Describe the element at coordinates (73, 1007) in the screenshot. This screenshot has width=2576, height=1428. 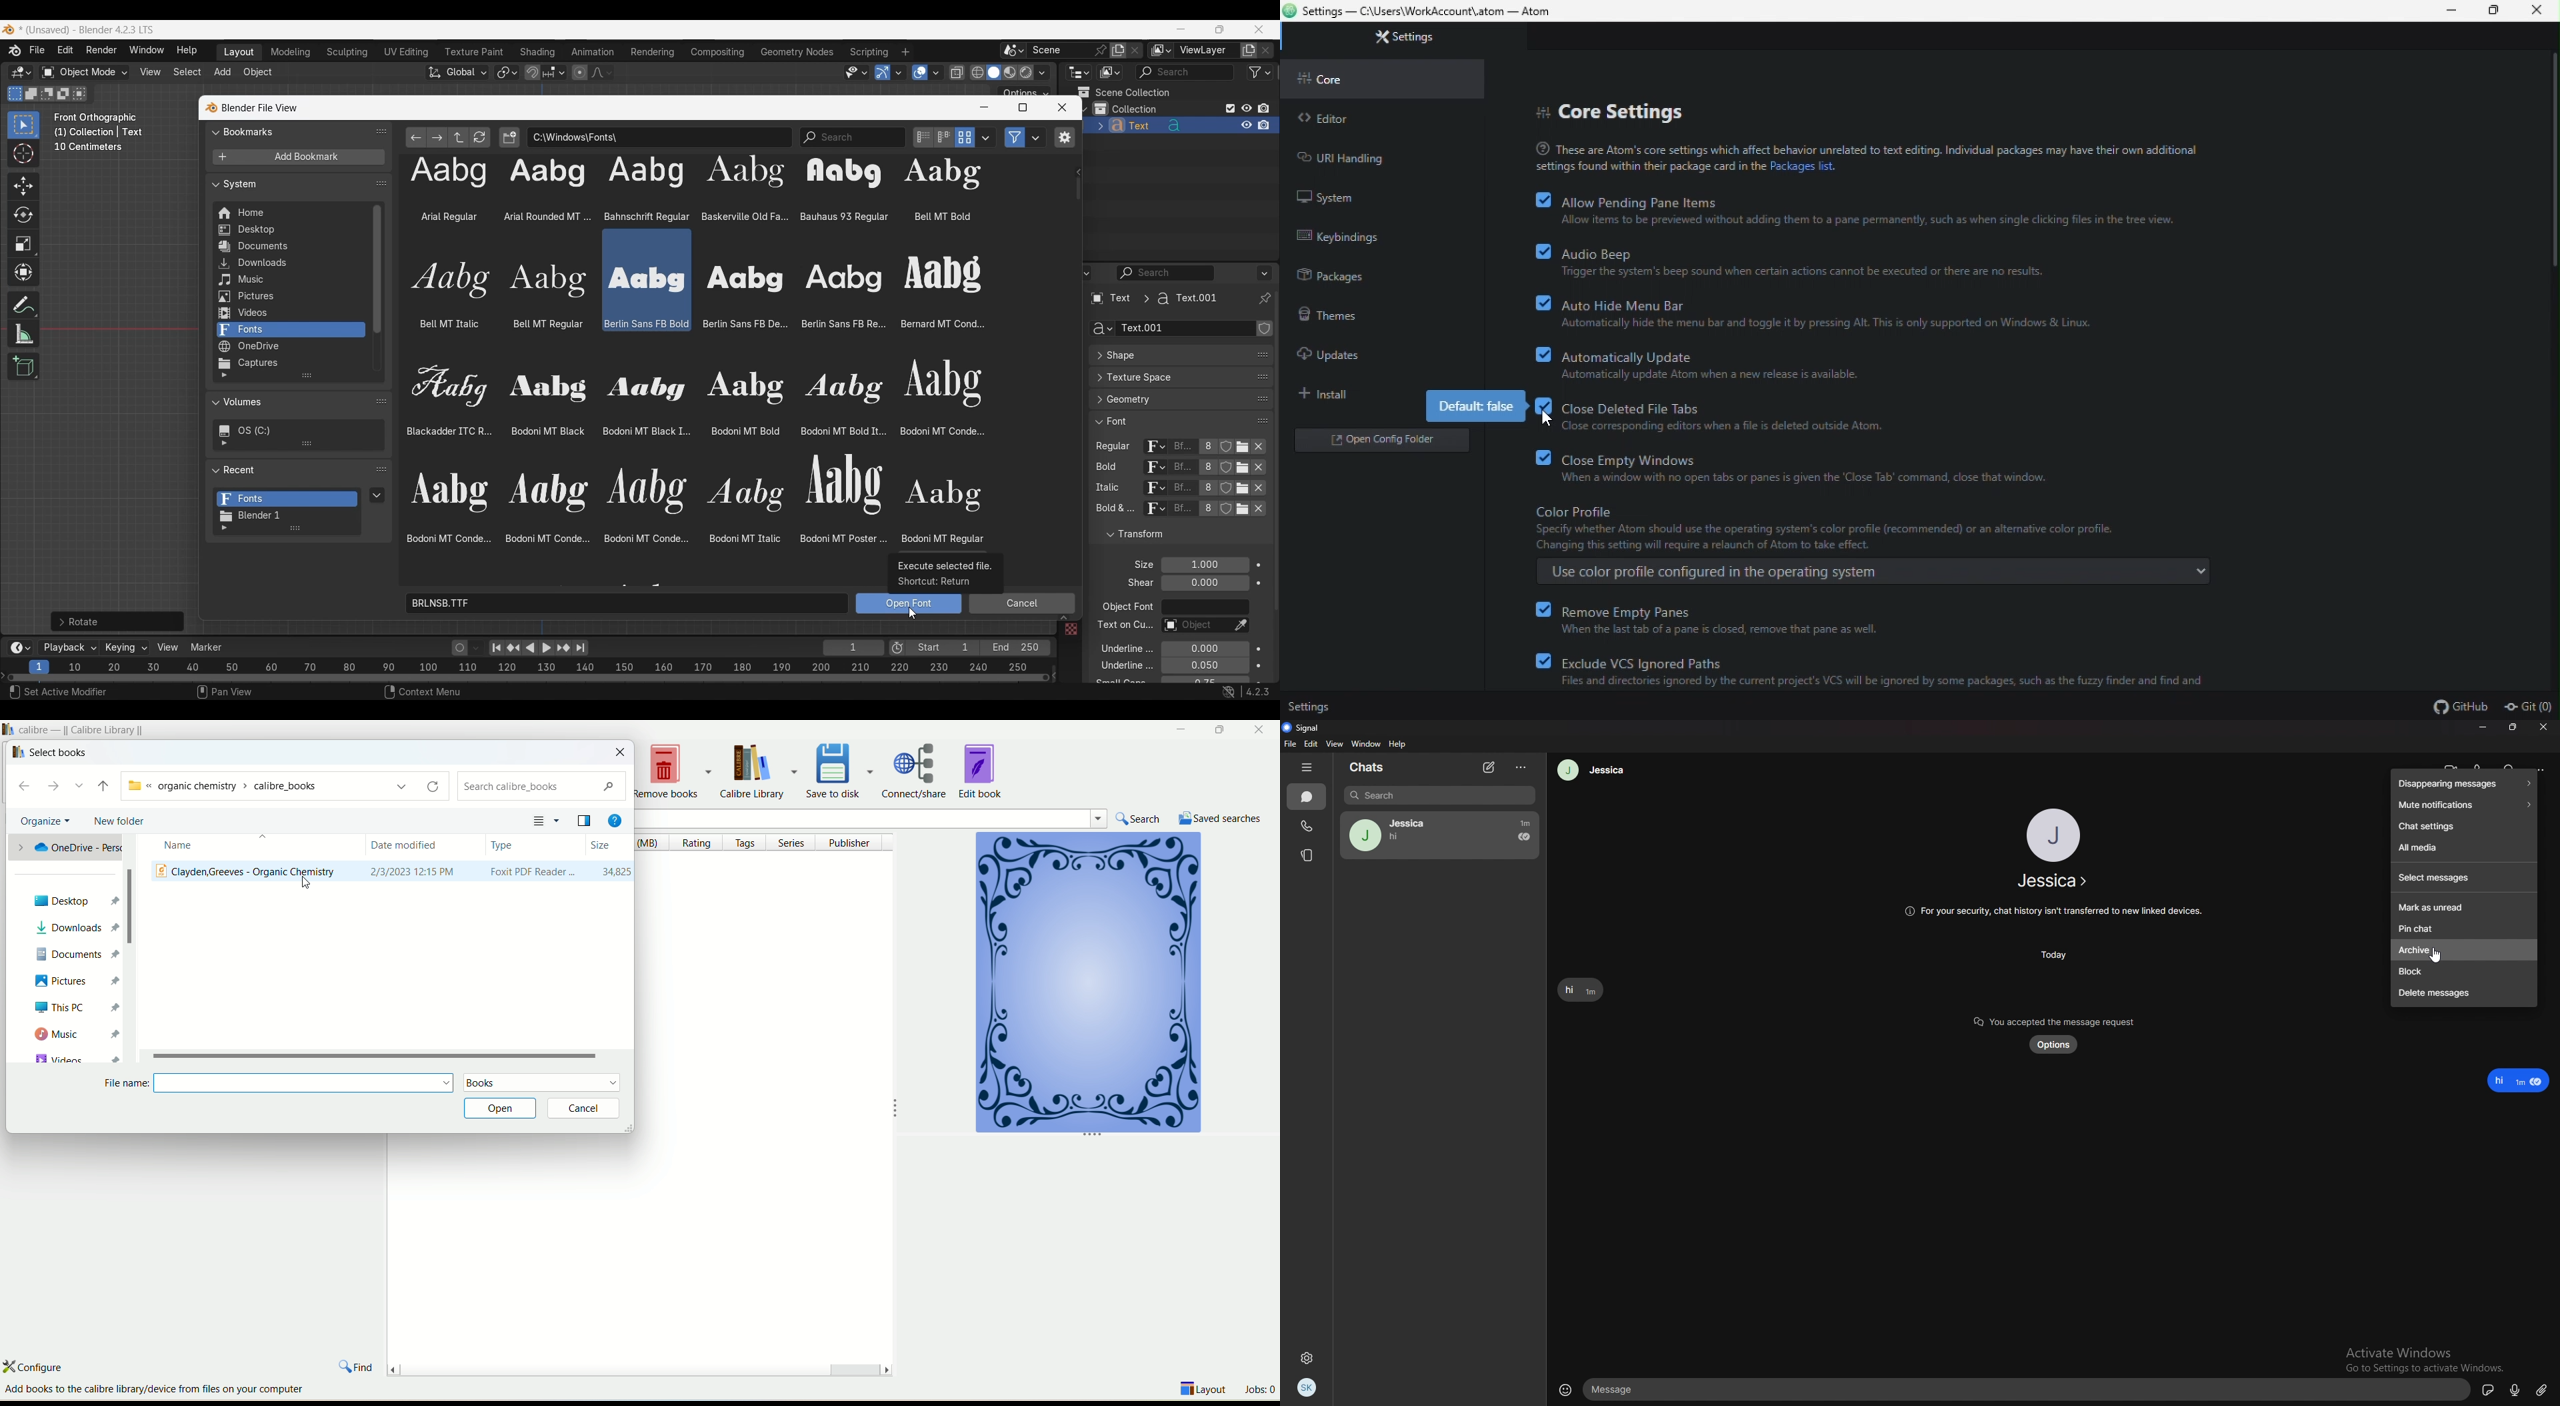
I see `this PC` at that location.